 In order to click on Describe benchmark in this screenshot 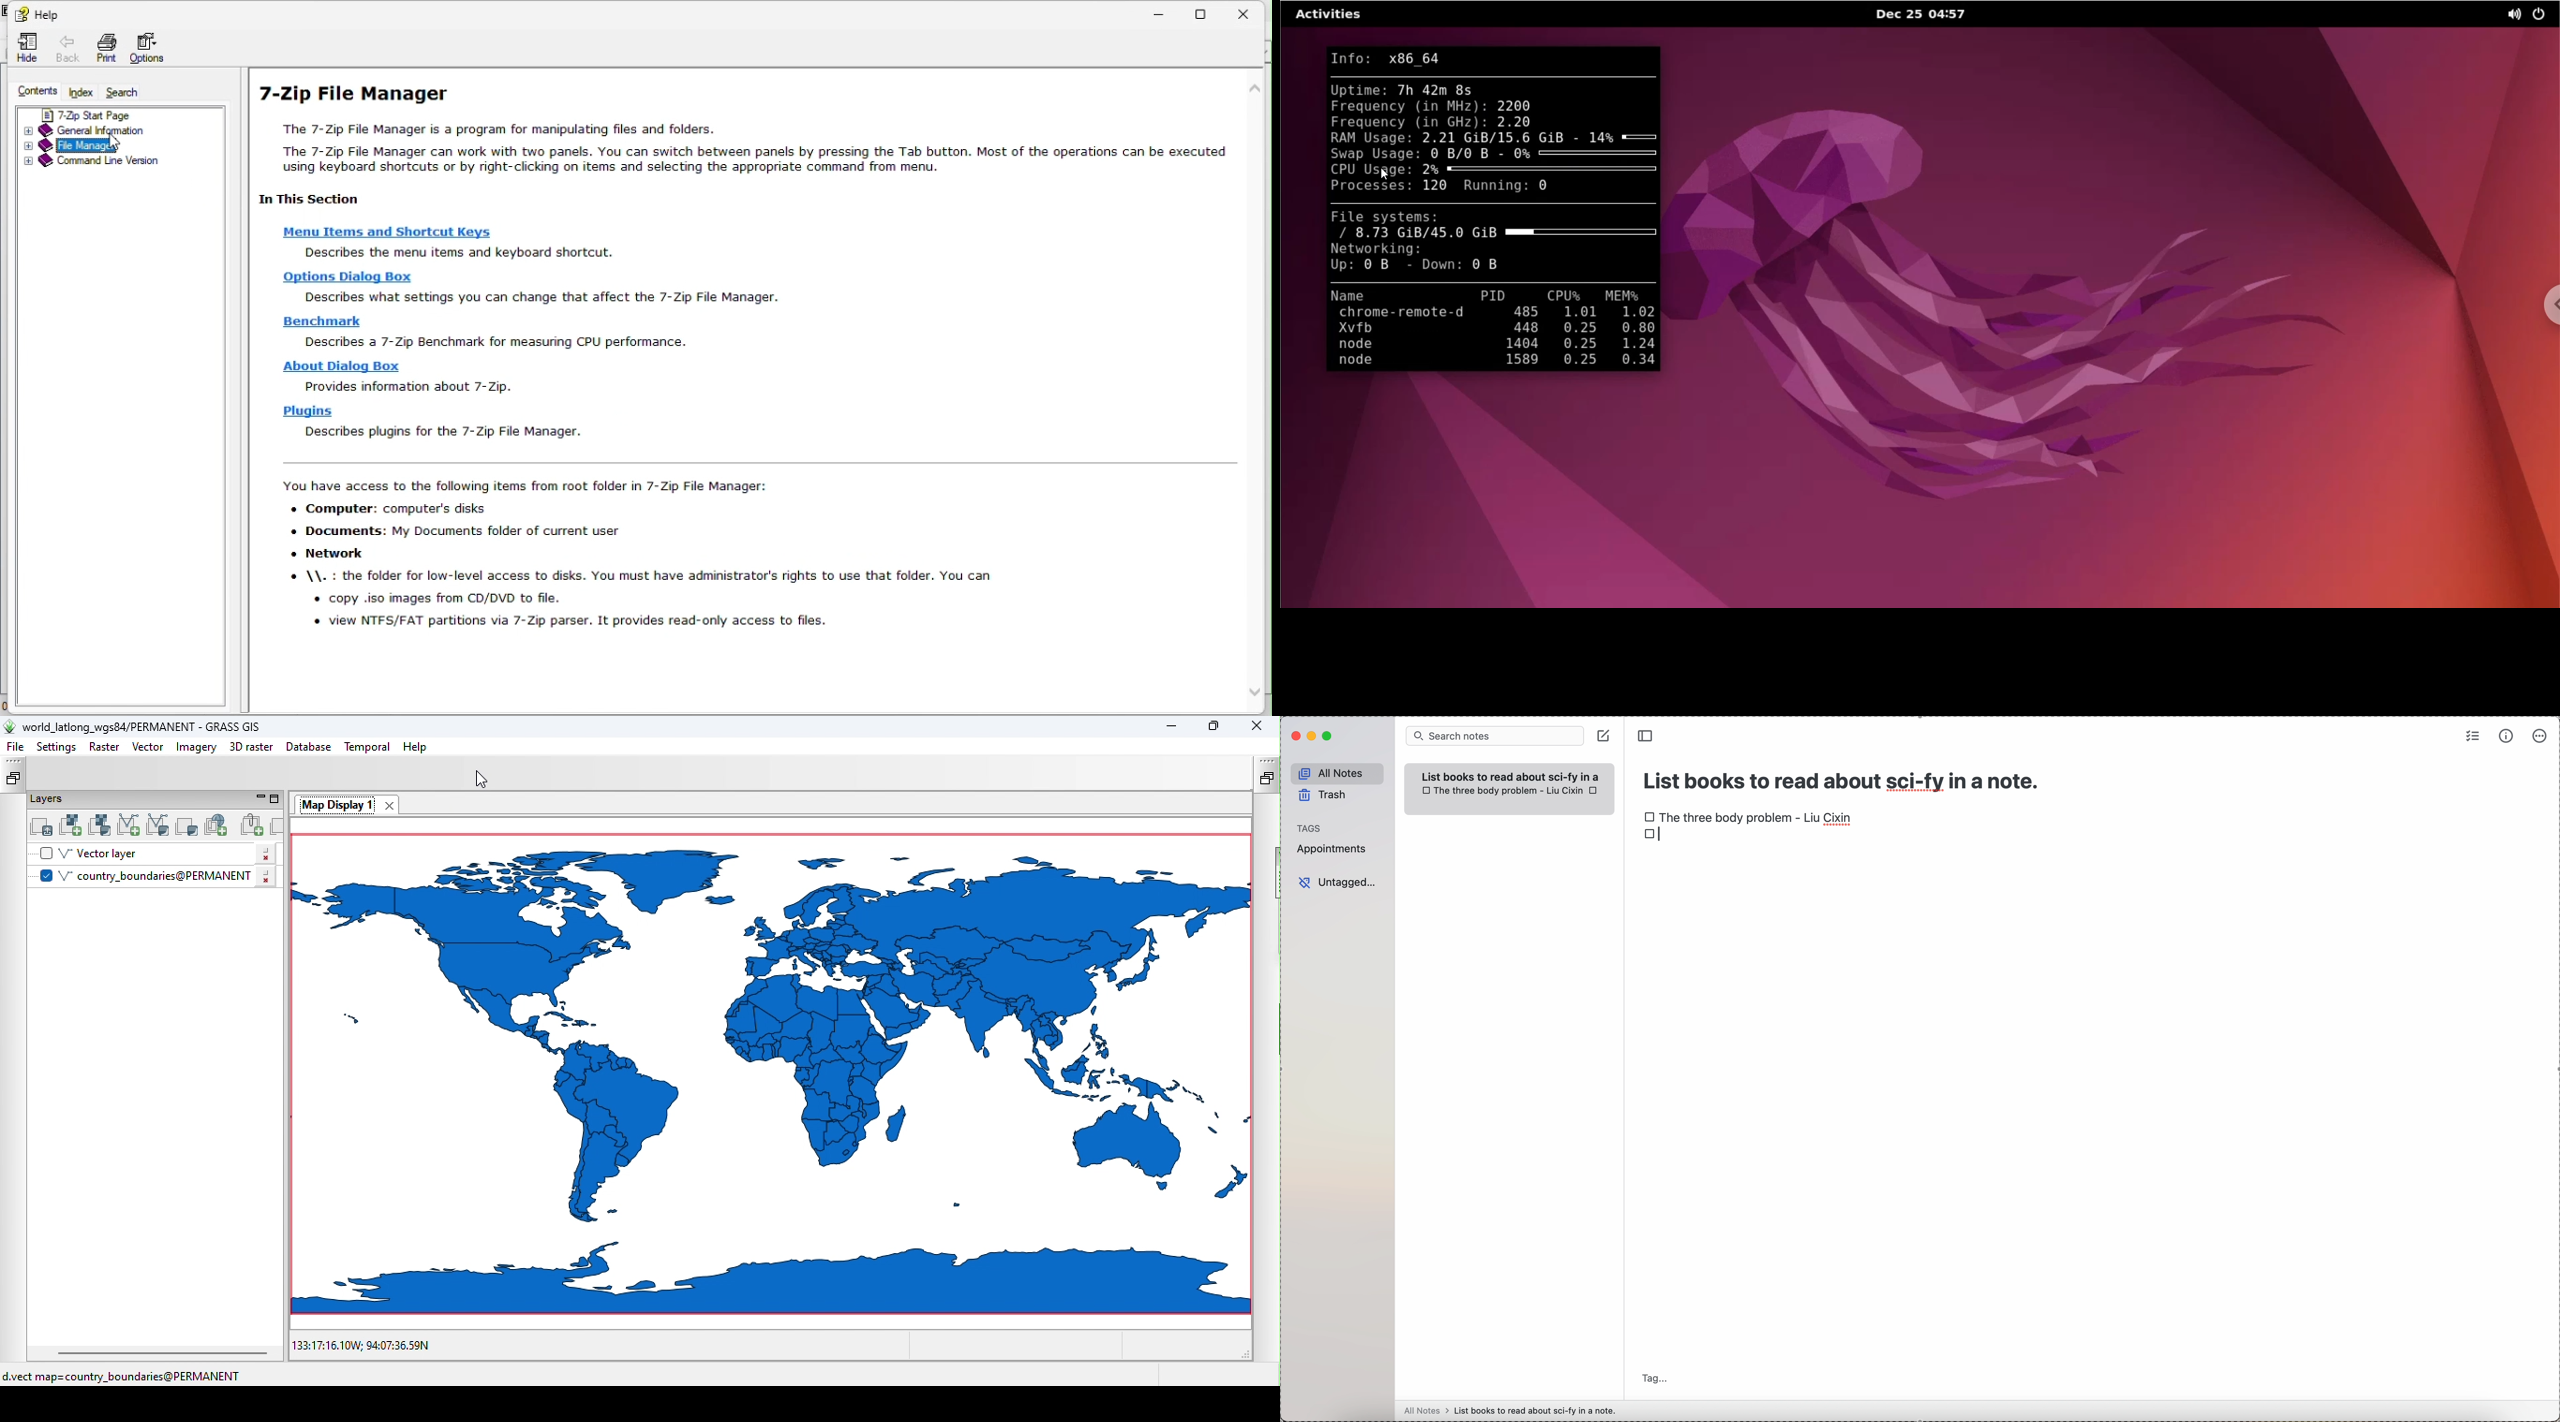, I will do `click(505, 343)`.